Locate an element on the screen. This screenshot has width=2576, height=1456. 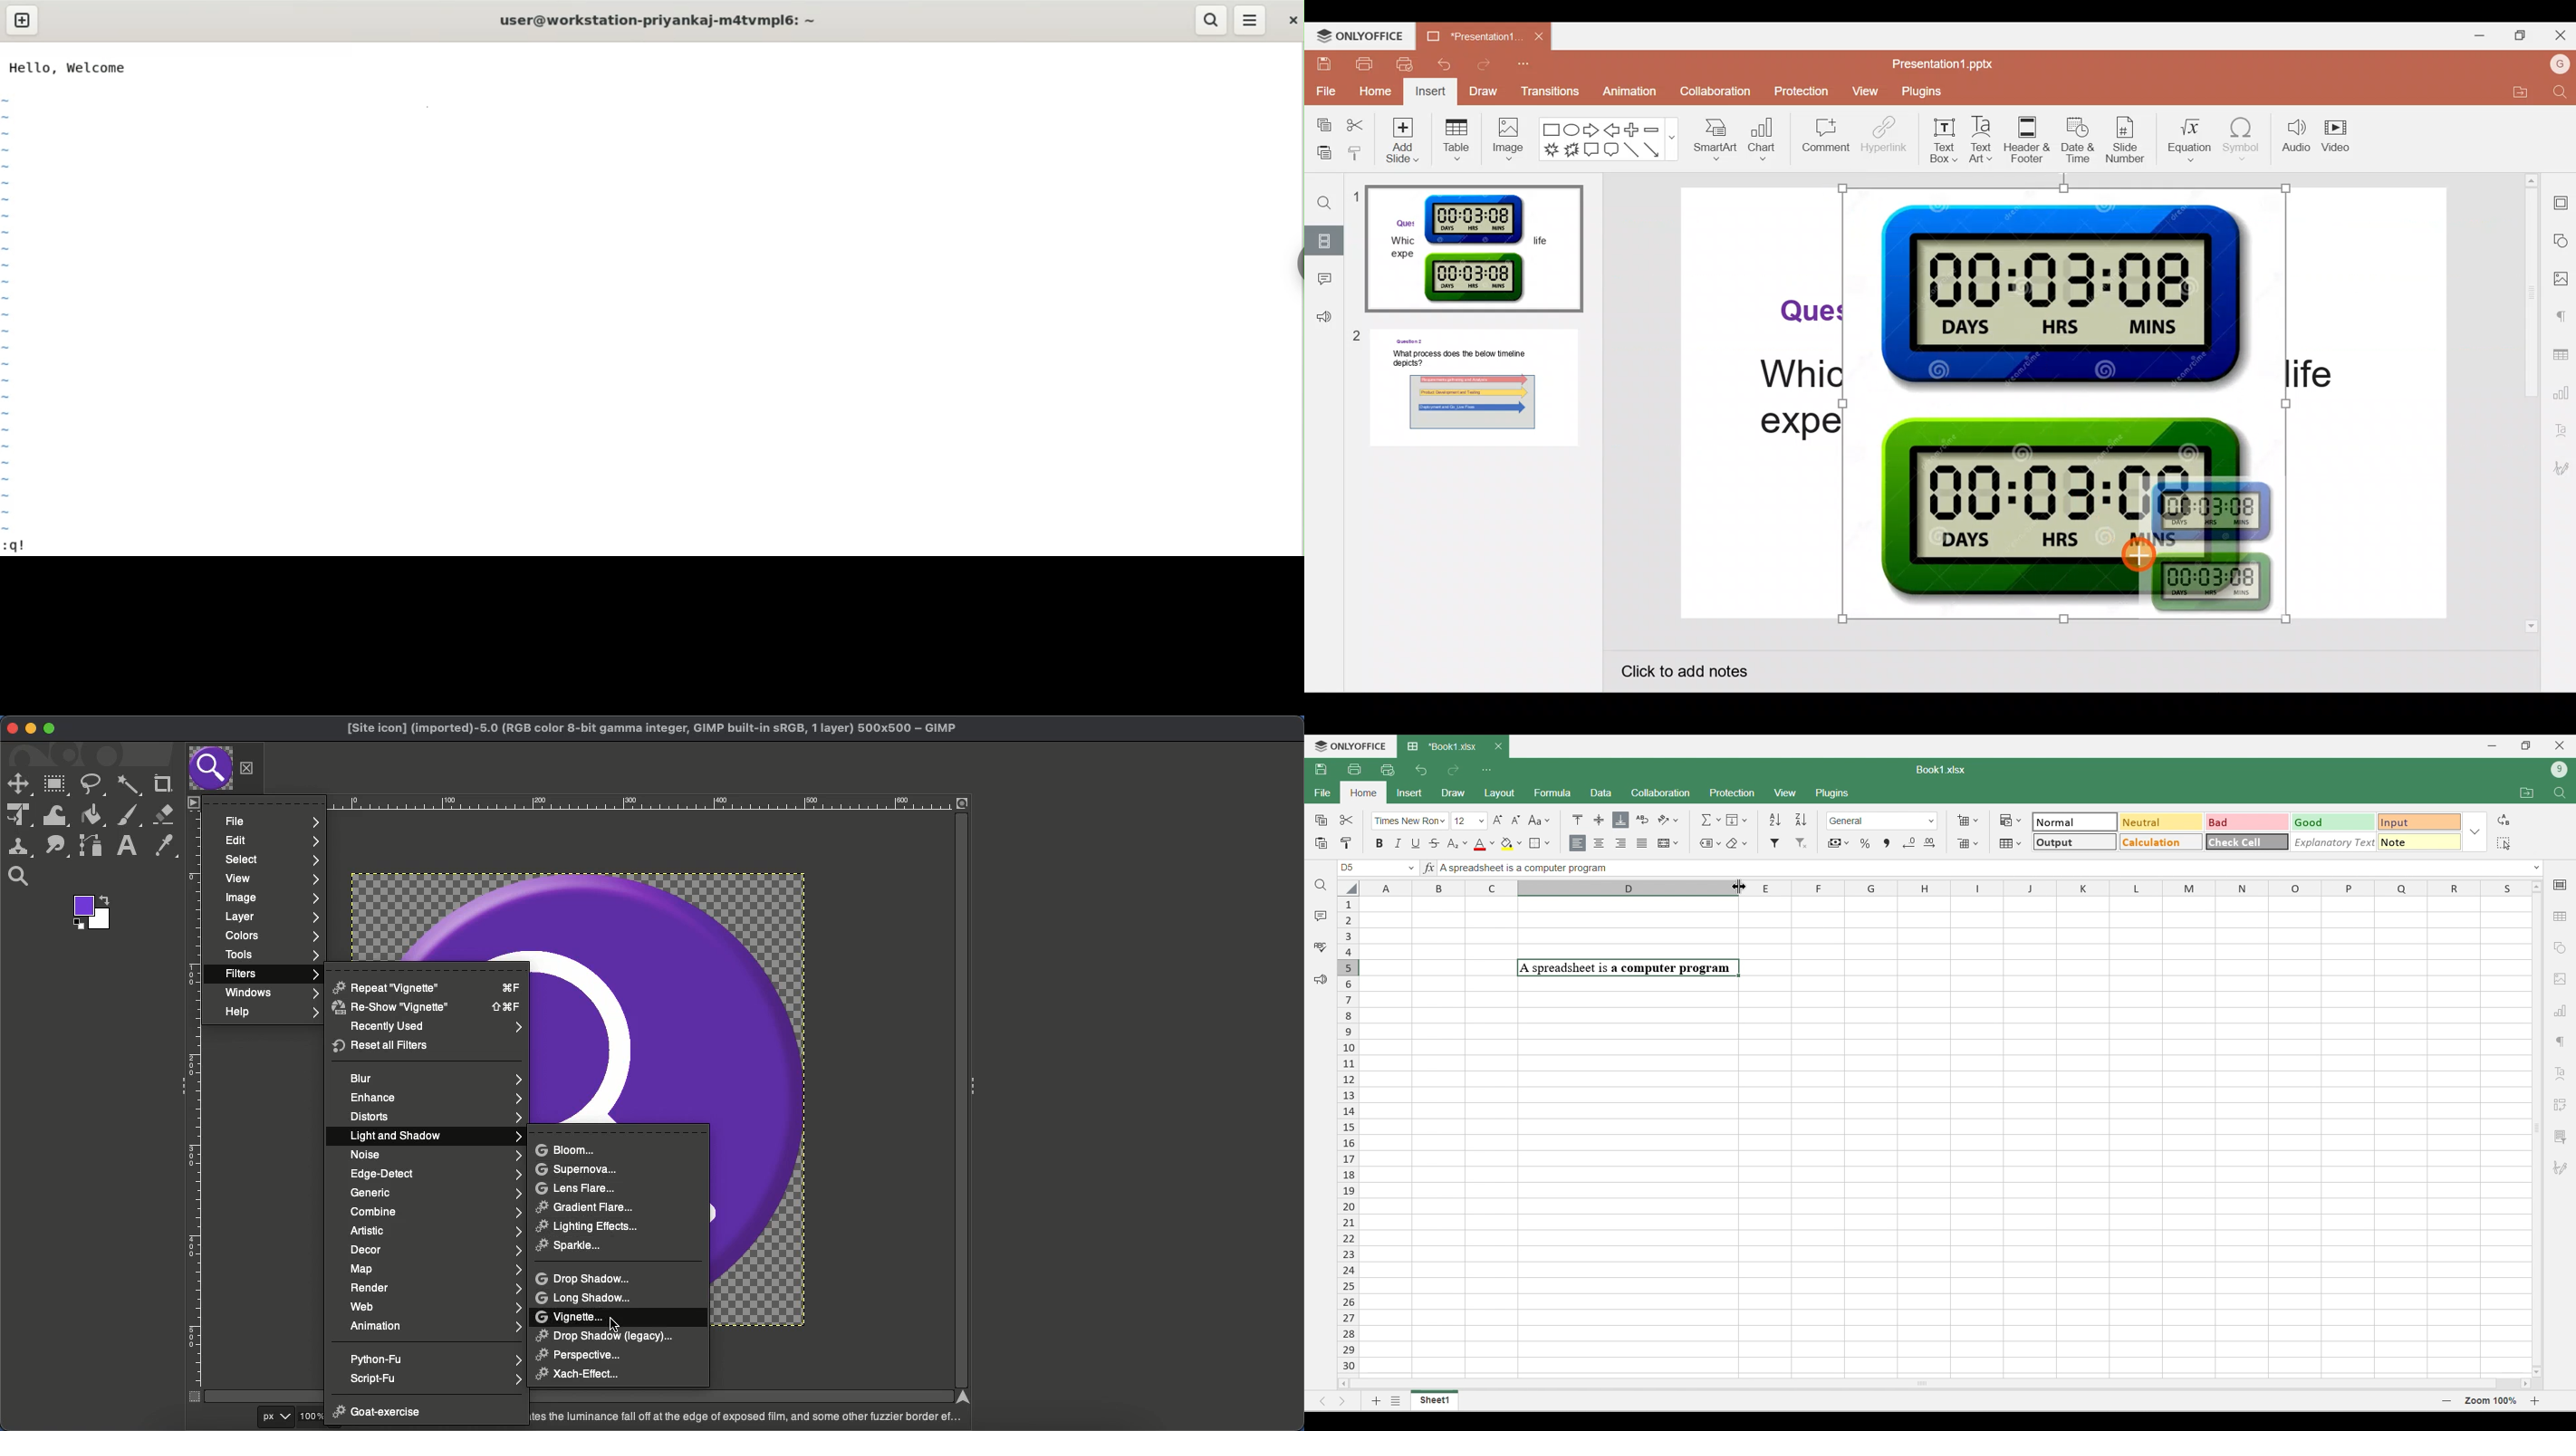
Current sheet is located at coordinates (1435, 1401).